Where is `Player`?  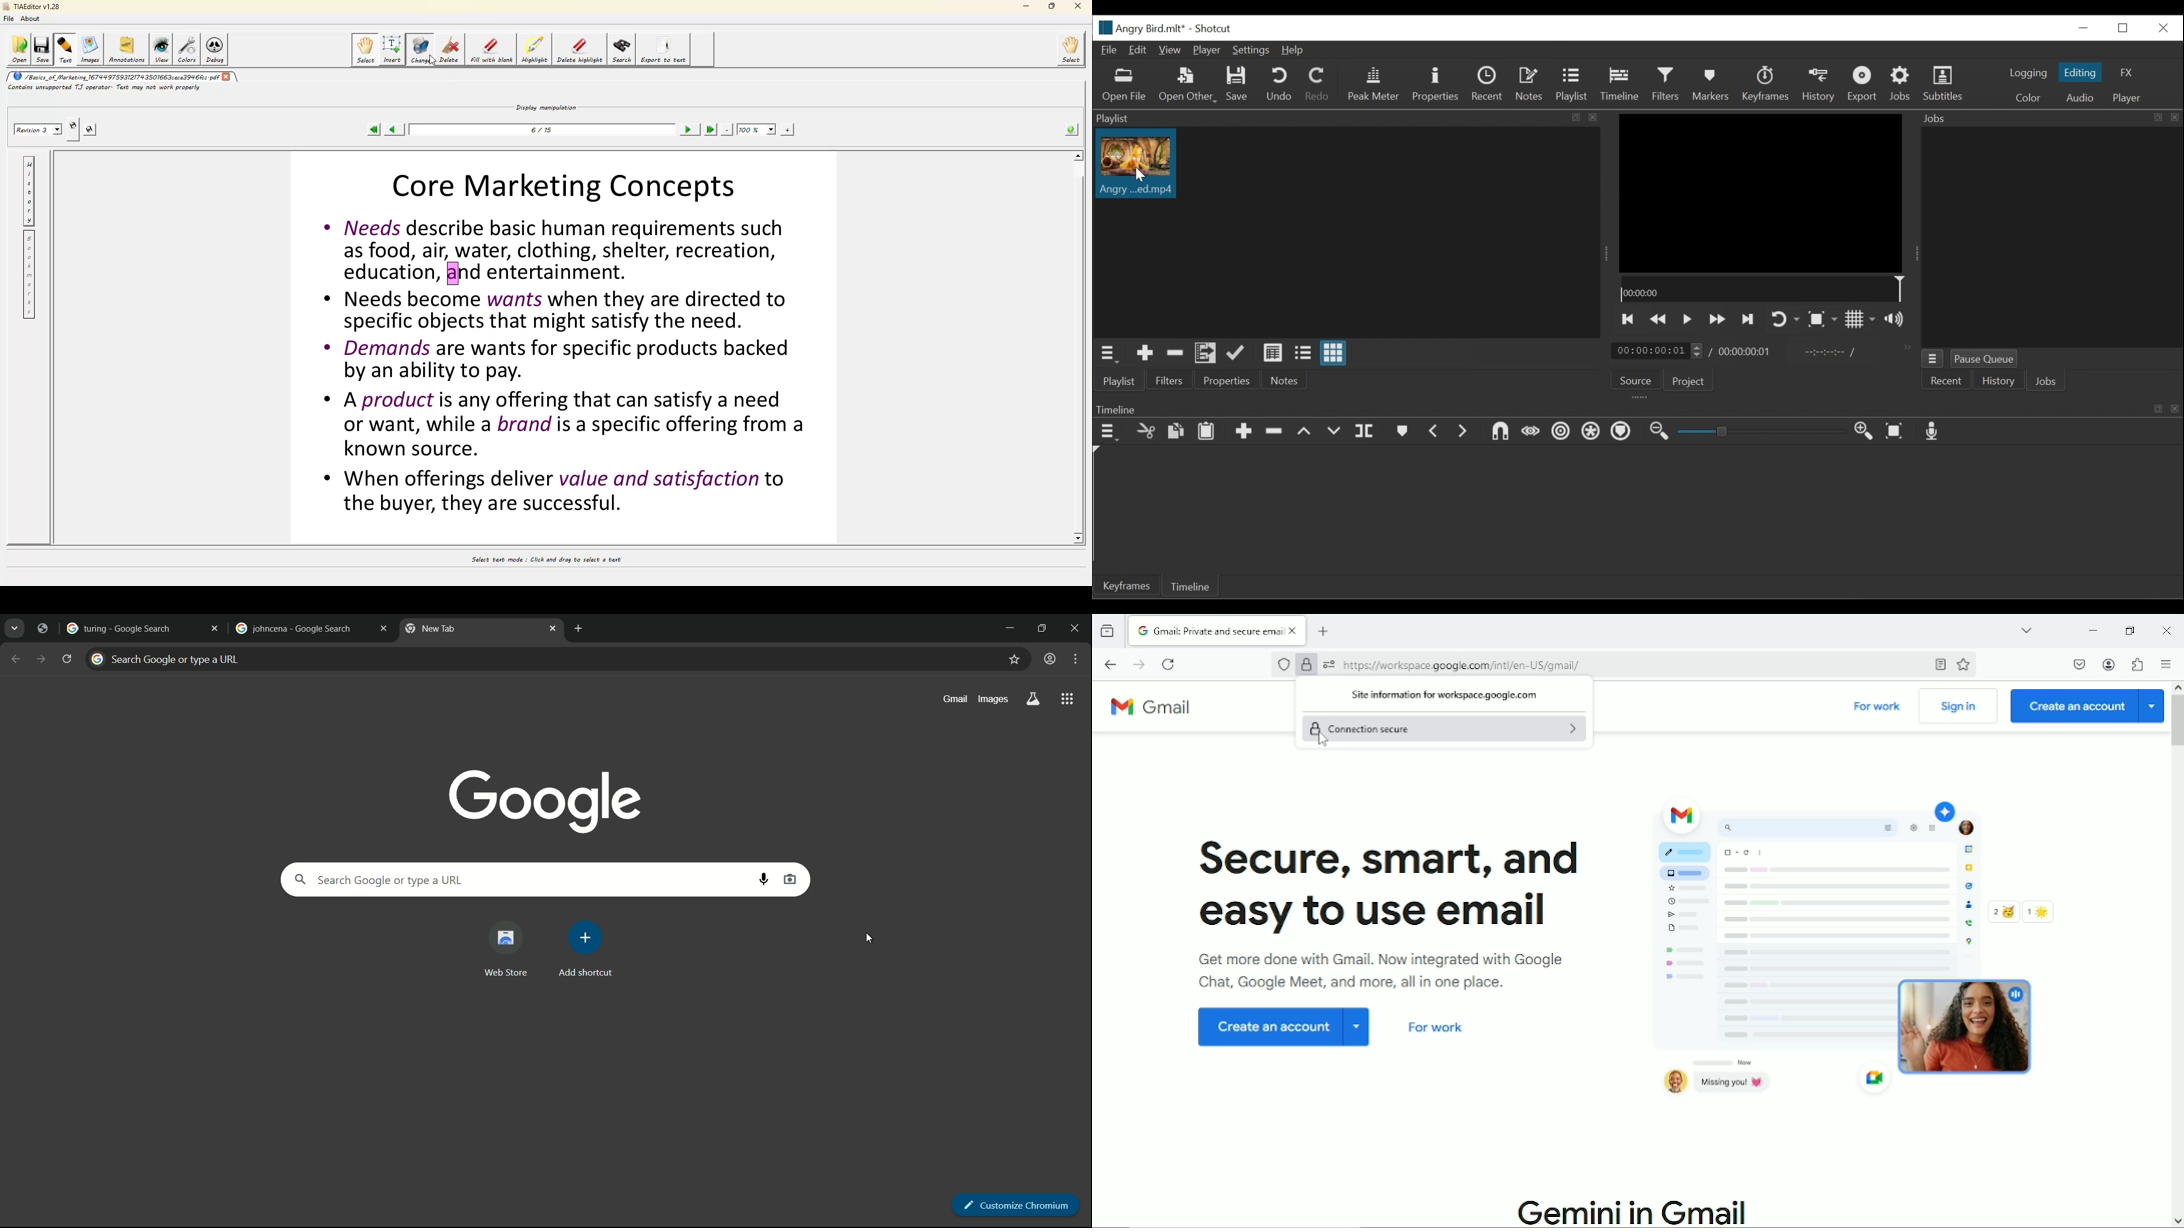 Player is located at coordinates (1206, 49).